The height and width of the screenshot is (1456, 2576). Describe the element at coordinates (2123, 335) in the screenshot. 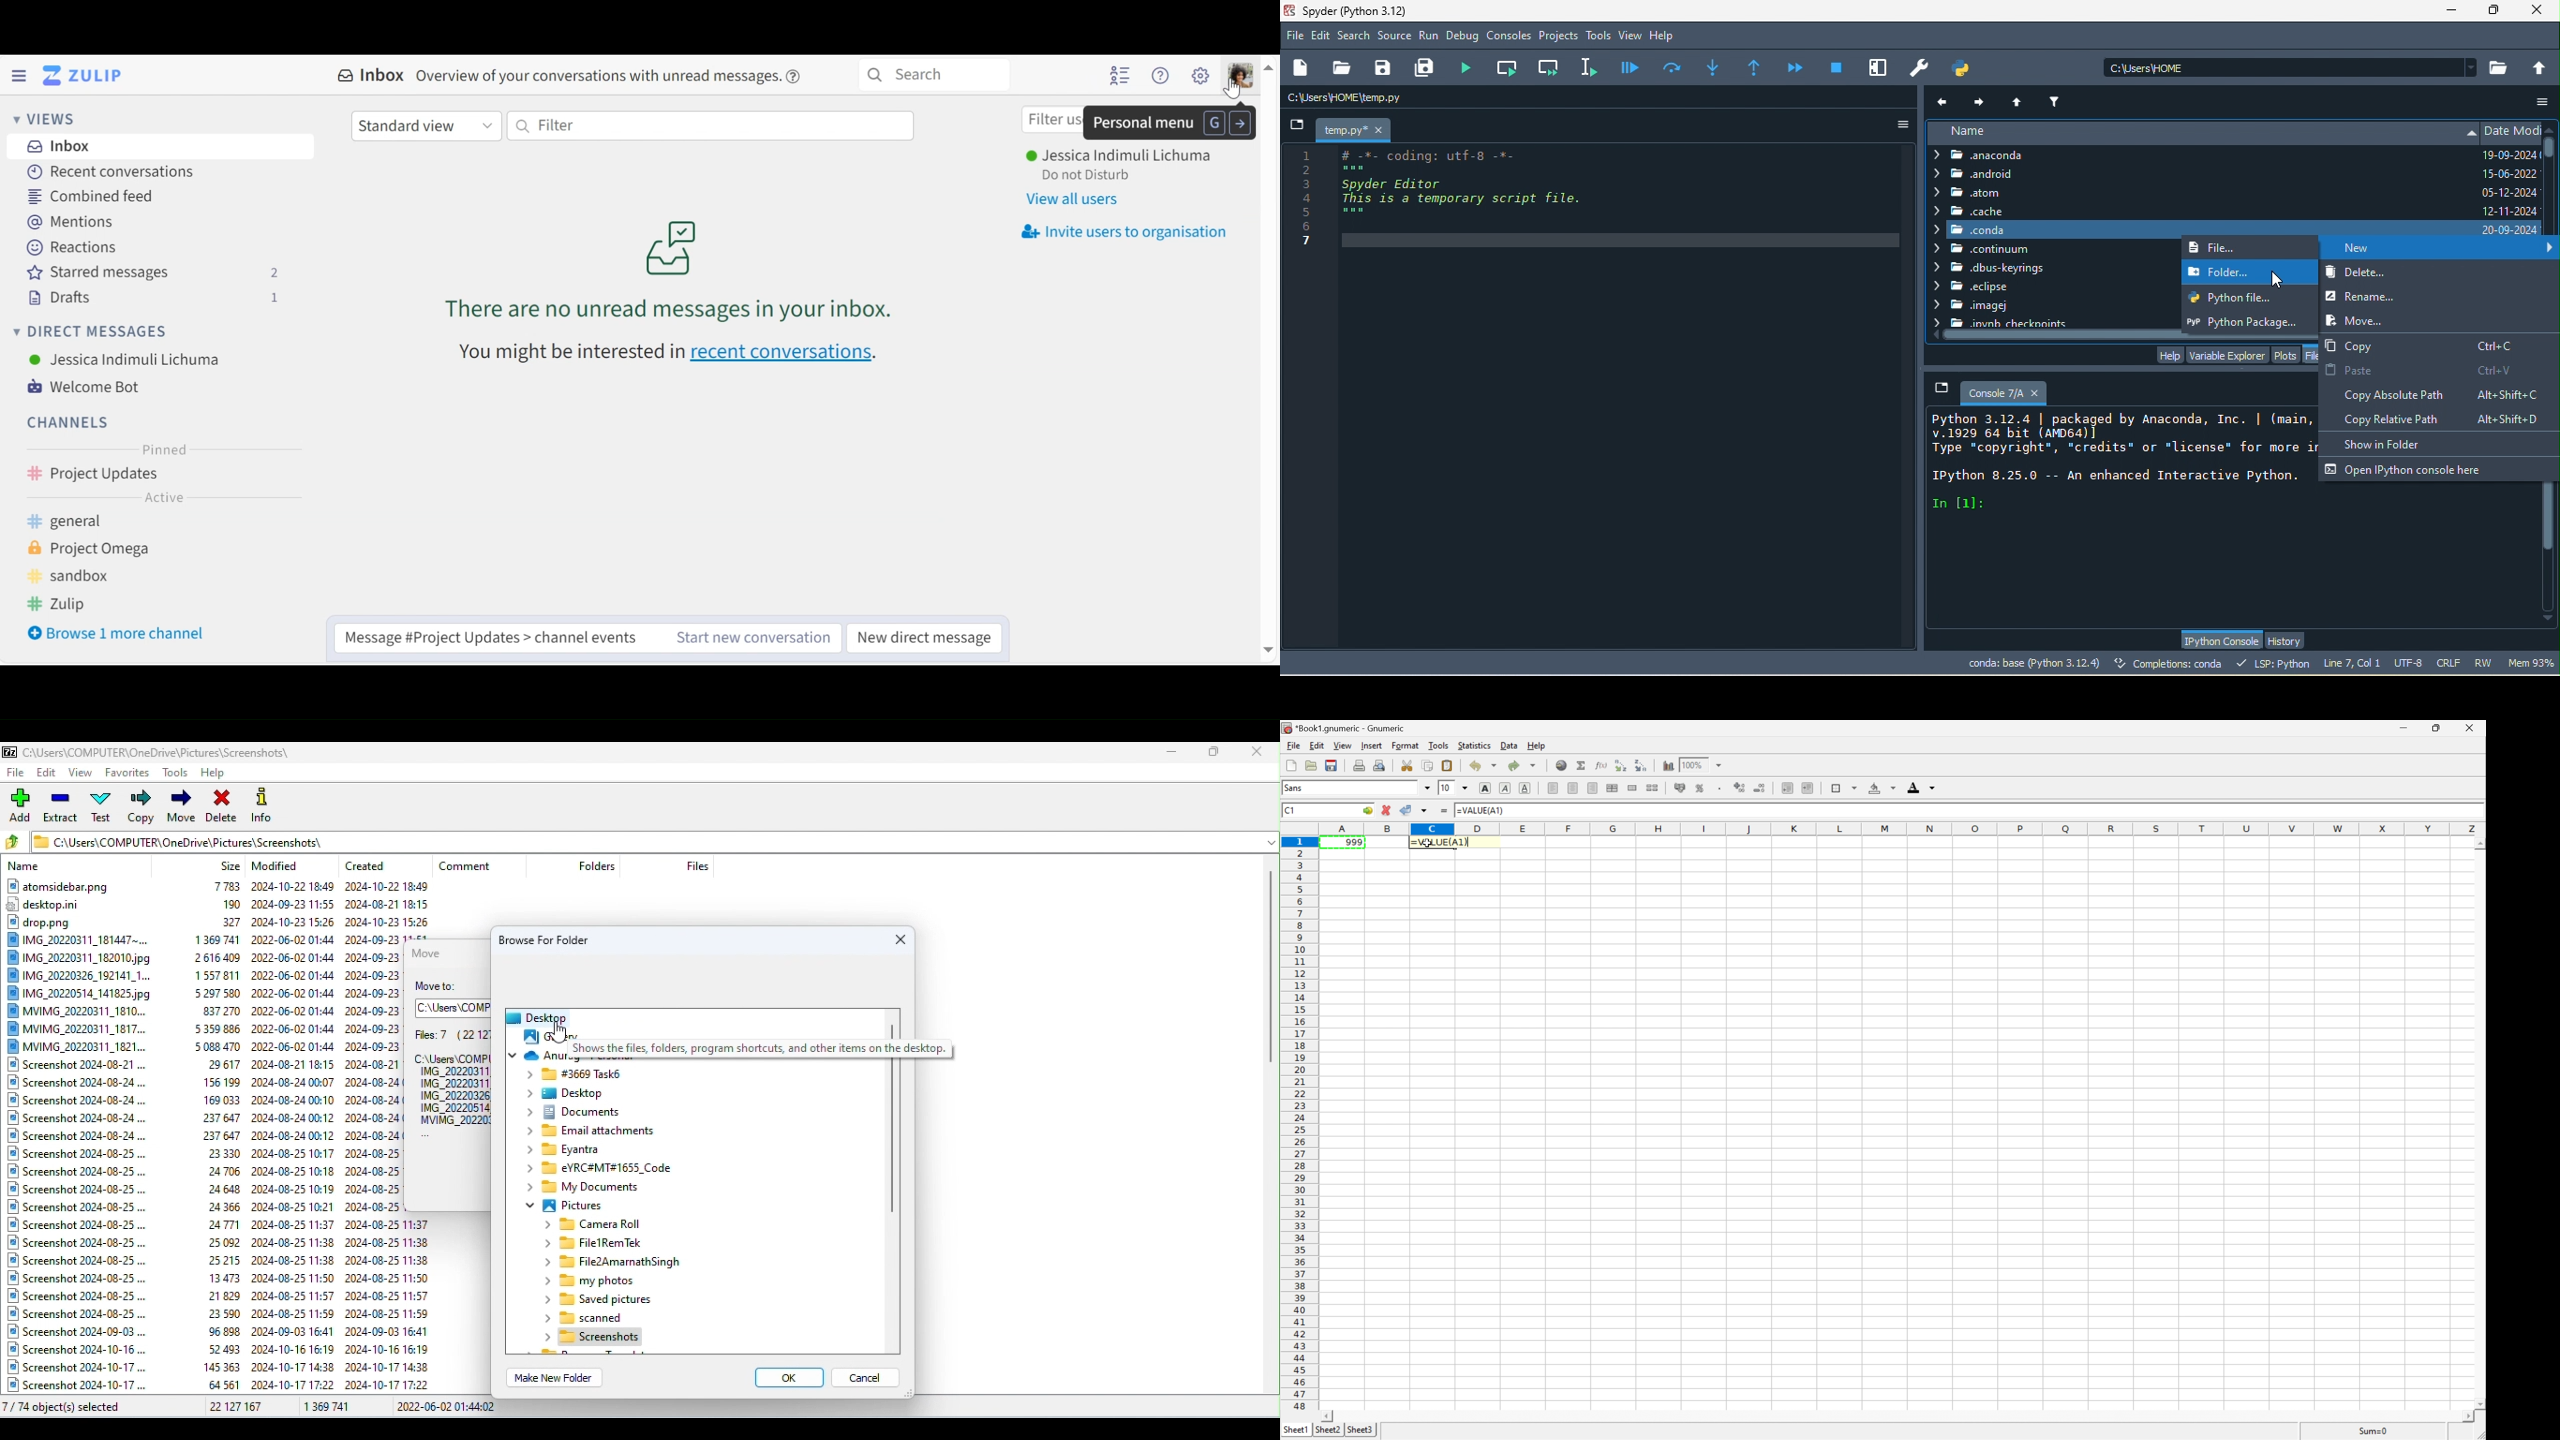

I see `horizontal scroll bar` at that location.